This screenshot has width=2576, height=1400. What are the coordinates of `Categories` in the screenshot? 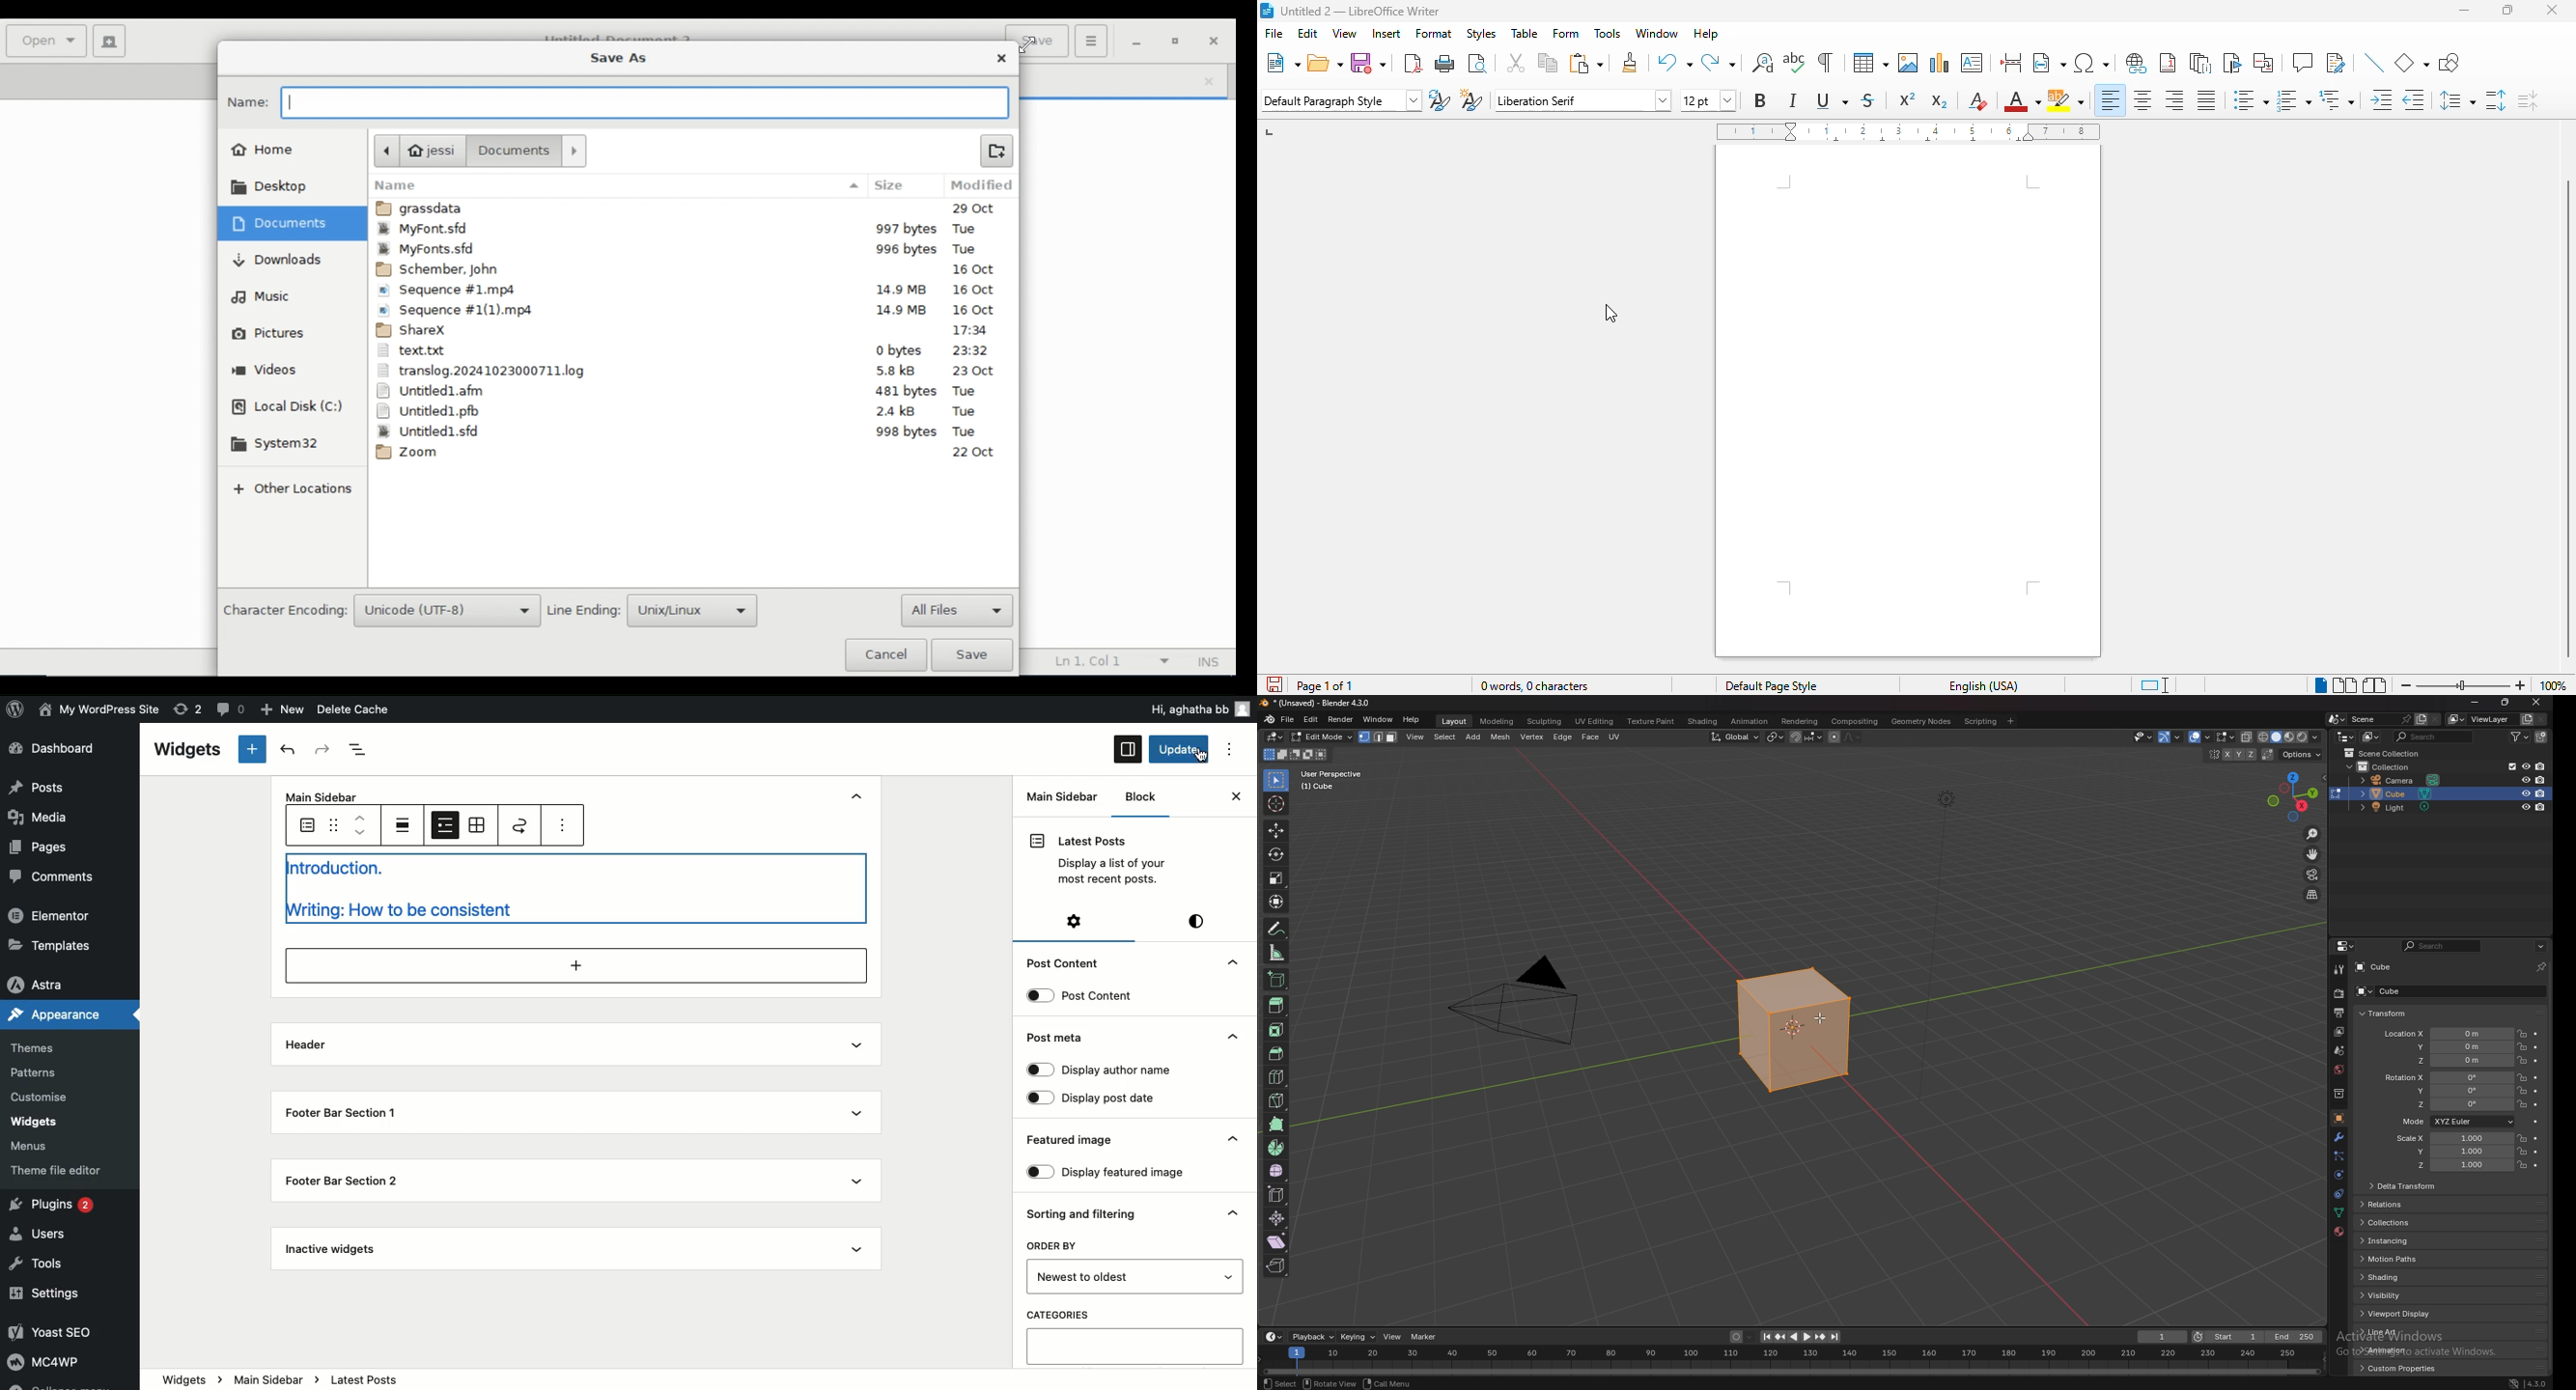 It's located at (1134, 1347).